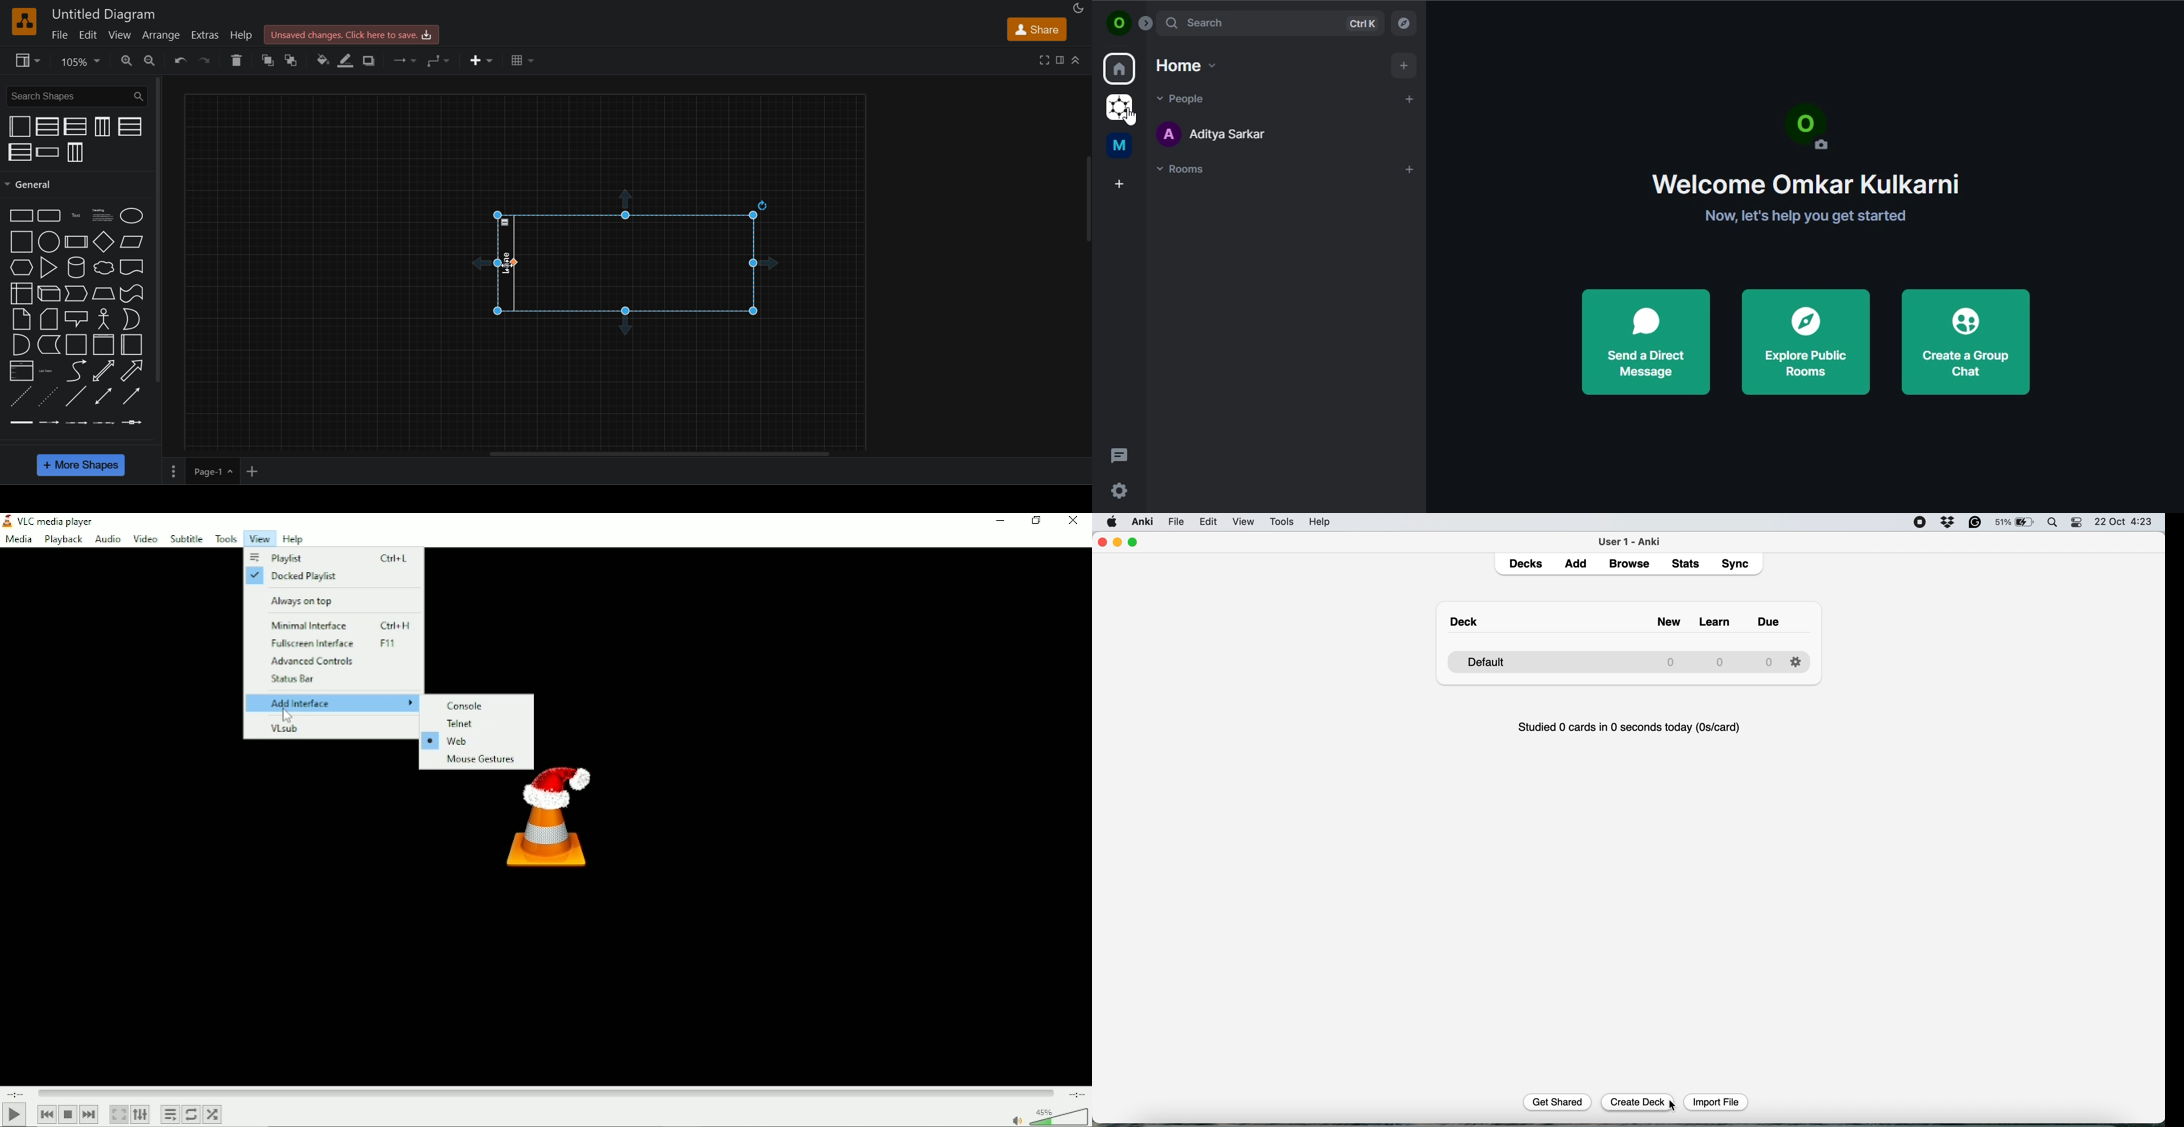 The width and height of the screenshot is (2184, 1148). I want to click on get shared, so click(1563, 1102).